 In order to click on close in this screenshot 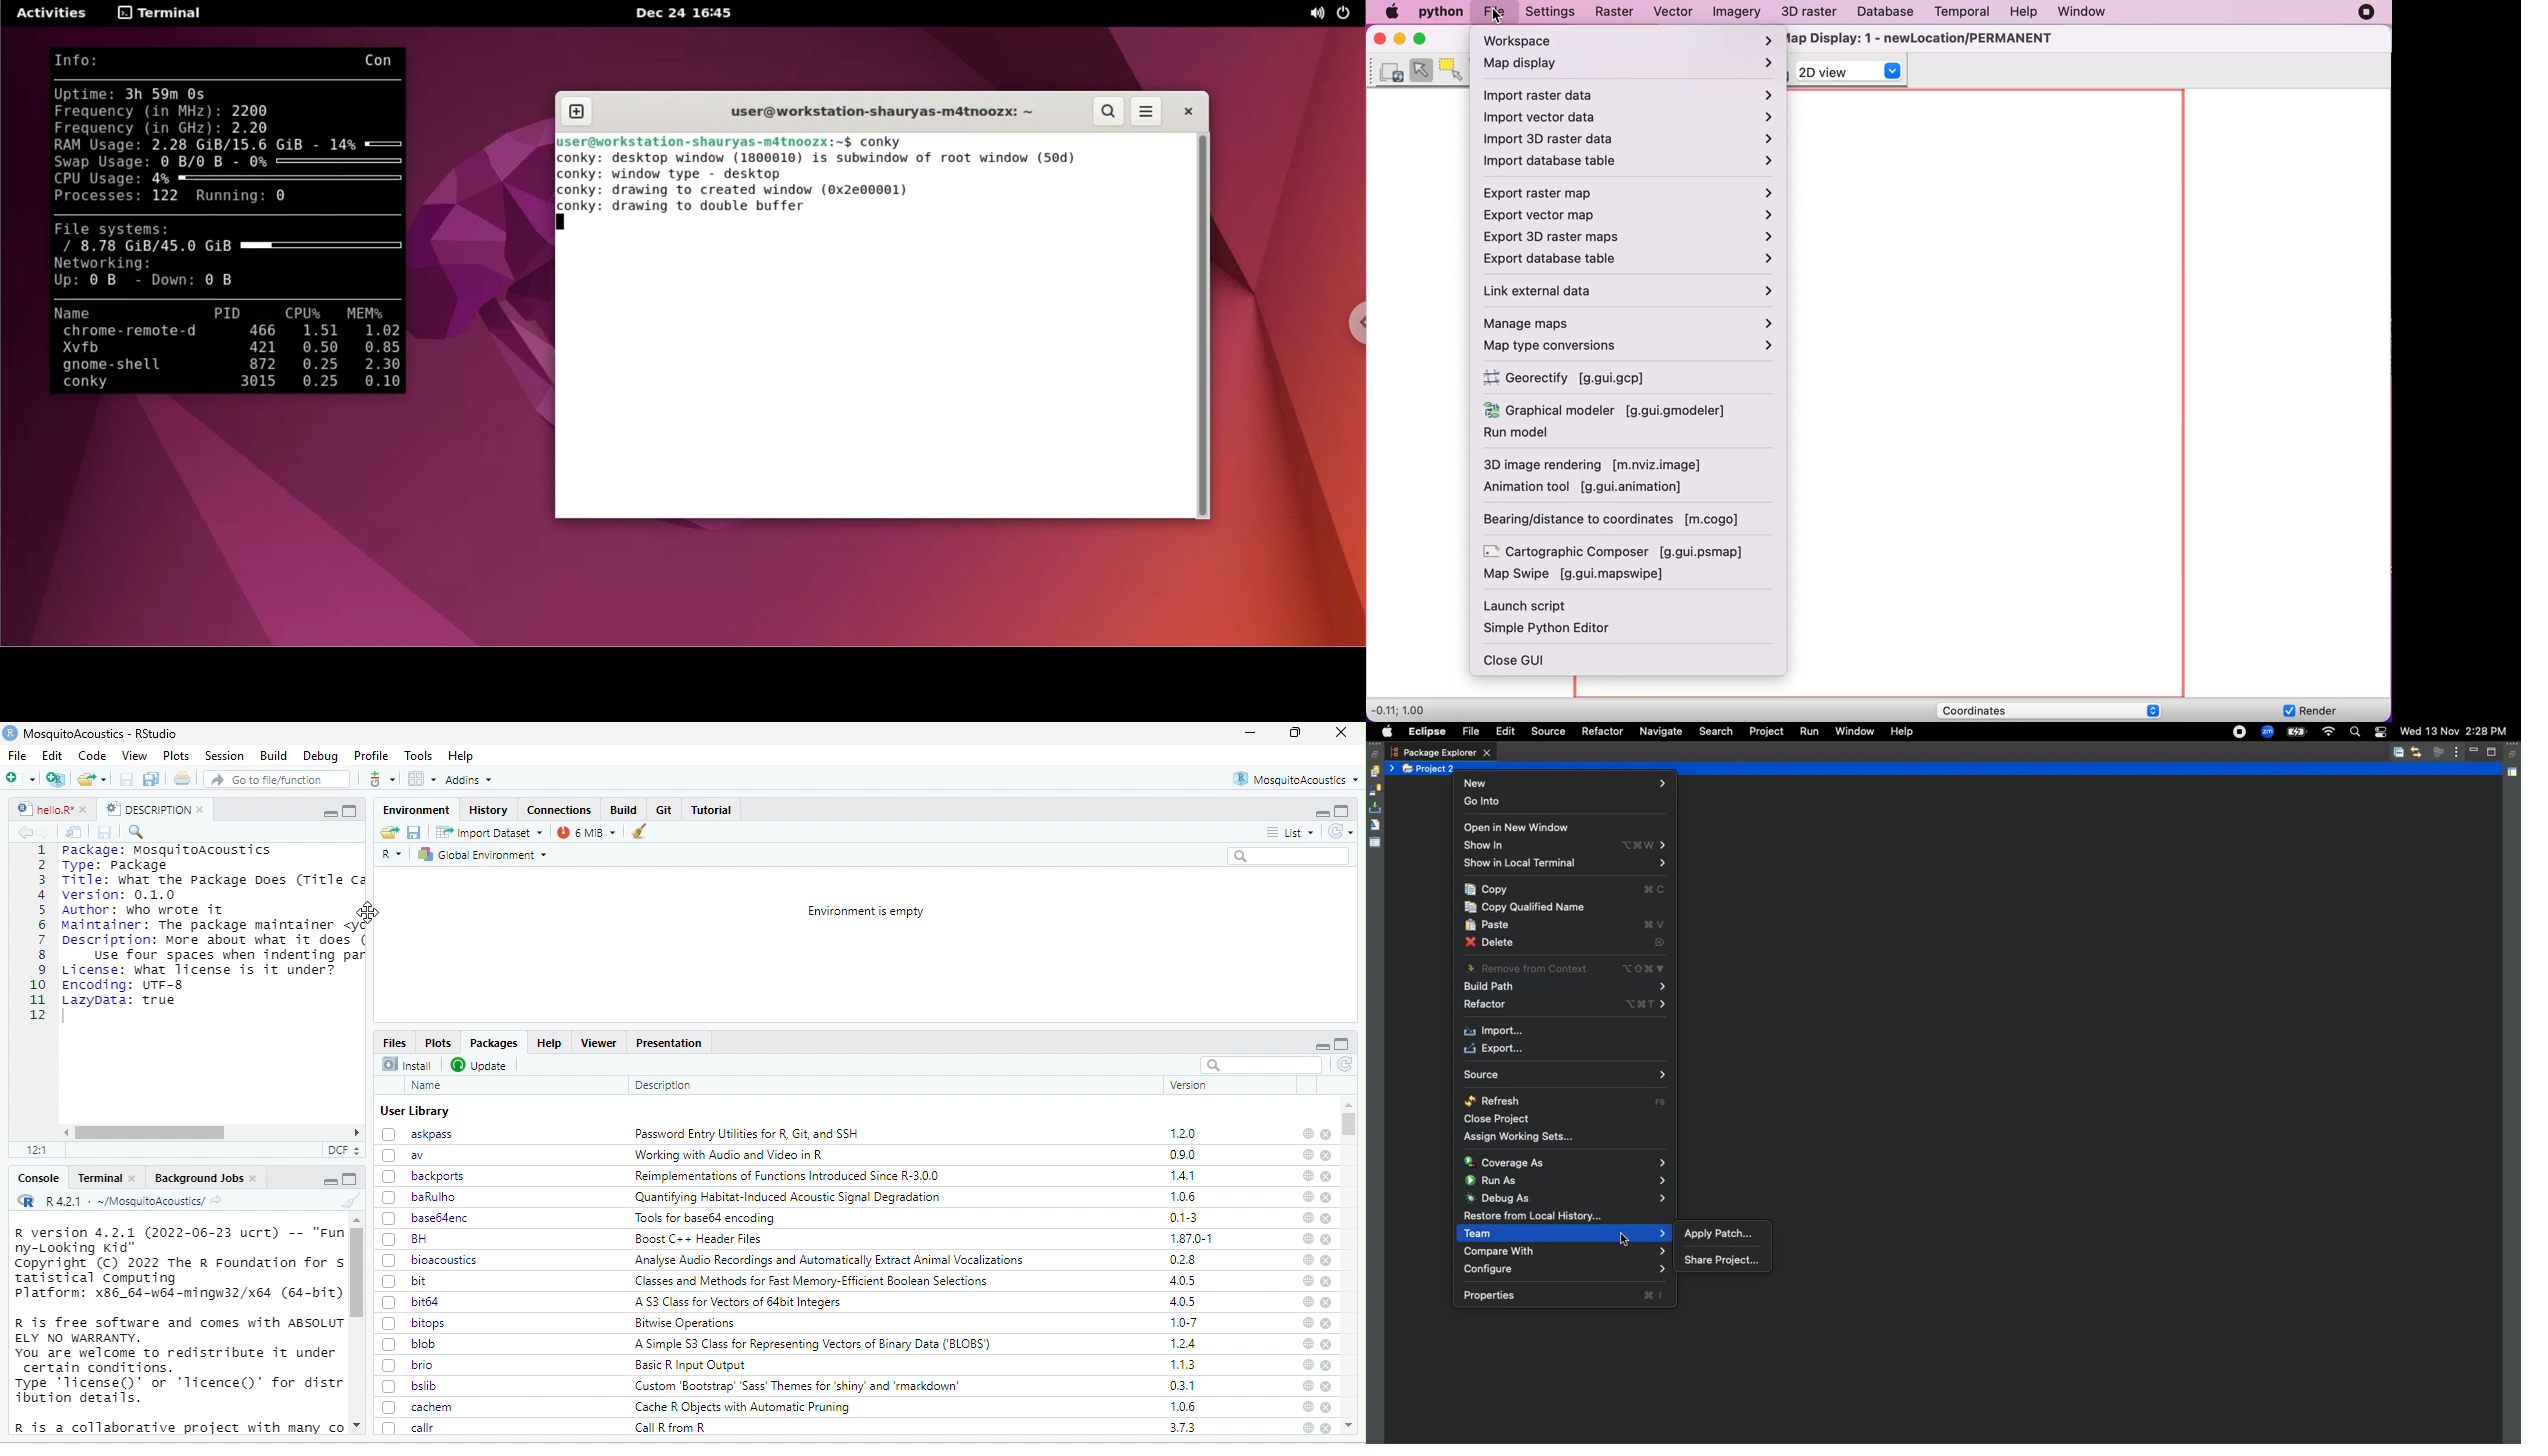, I will do `click(1326, 1260)`.